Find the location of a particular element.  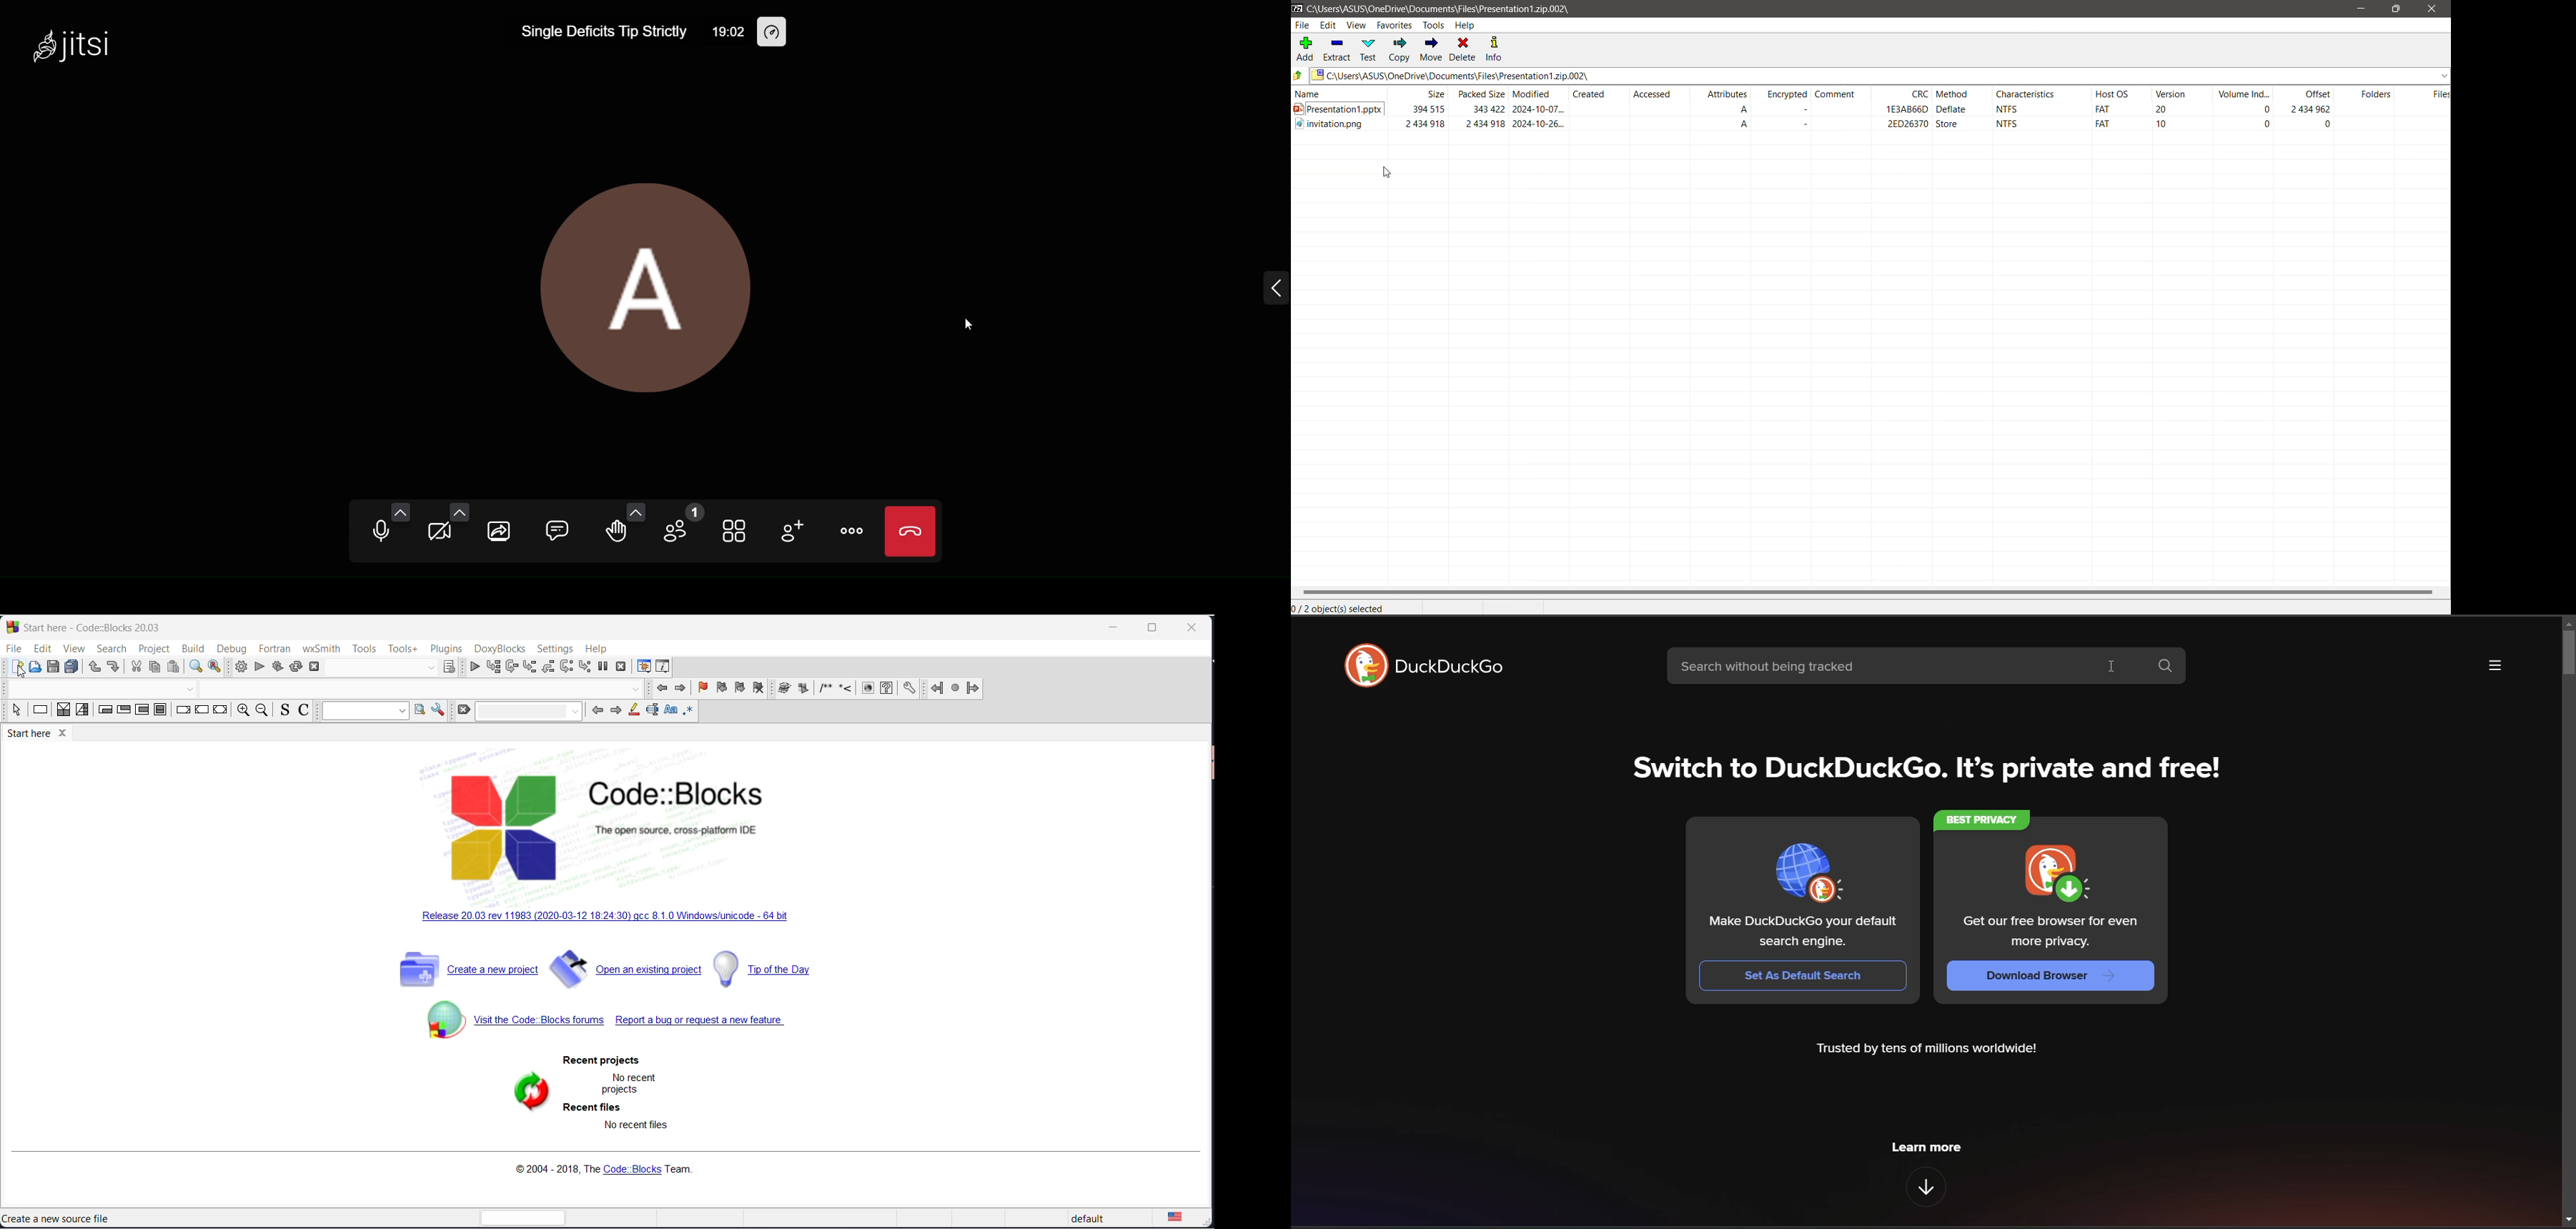

next is located at coordinates (617, 711).